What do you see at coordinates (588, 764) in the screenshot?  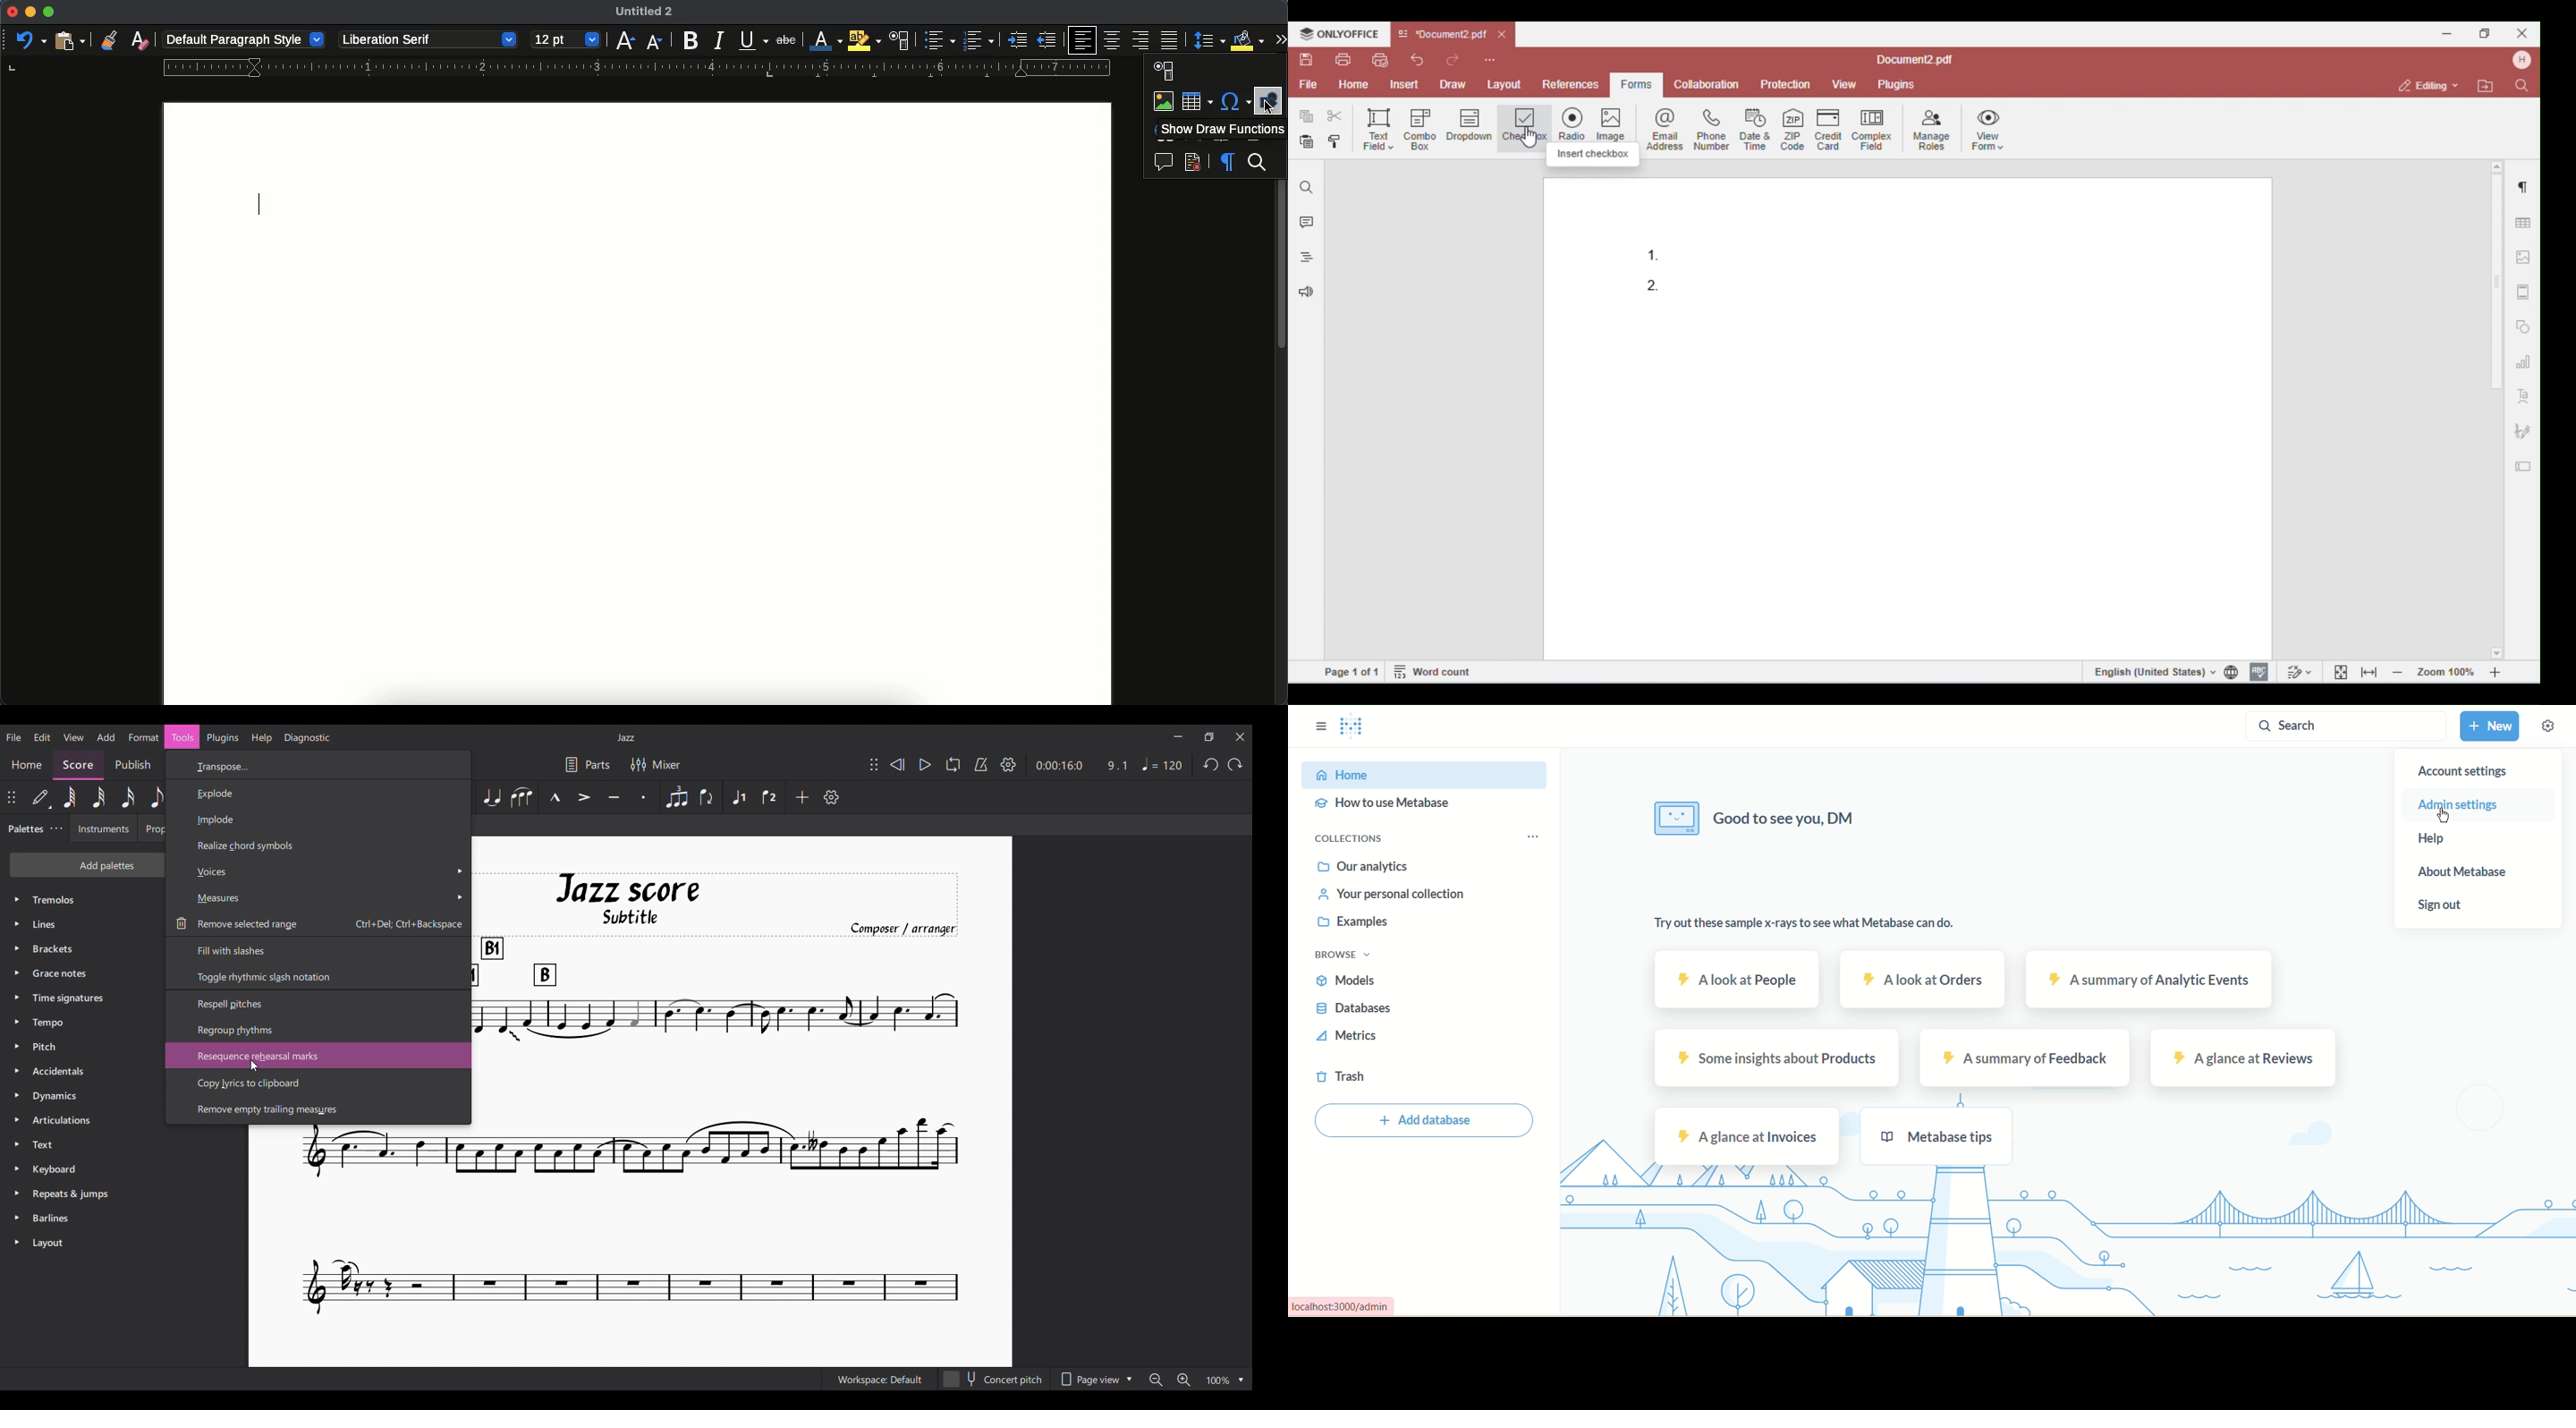 I see `Parts settings` at bounding box center [588, 764].